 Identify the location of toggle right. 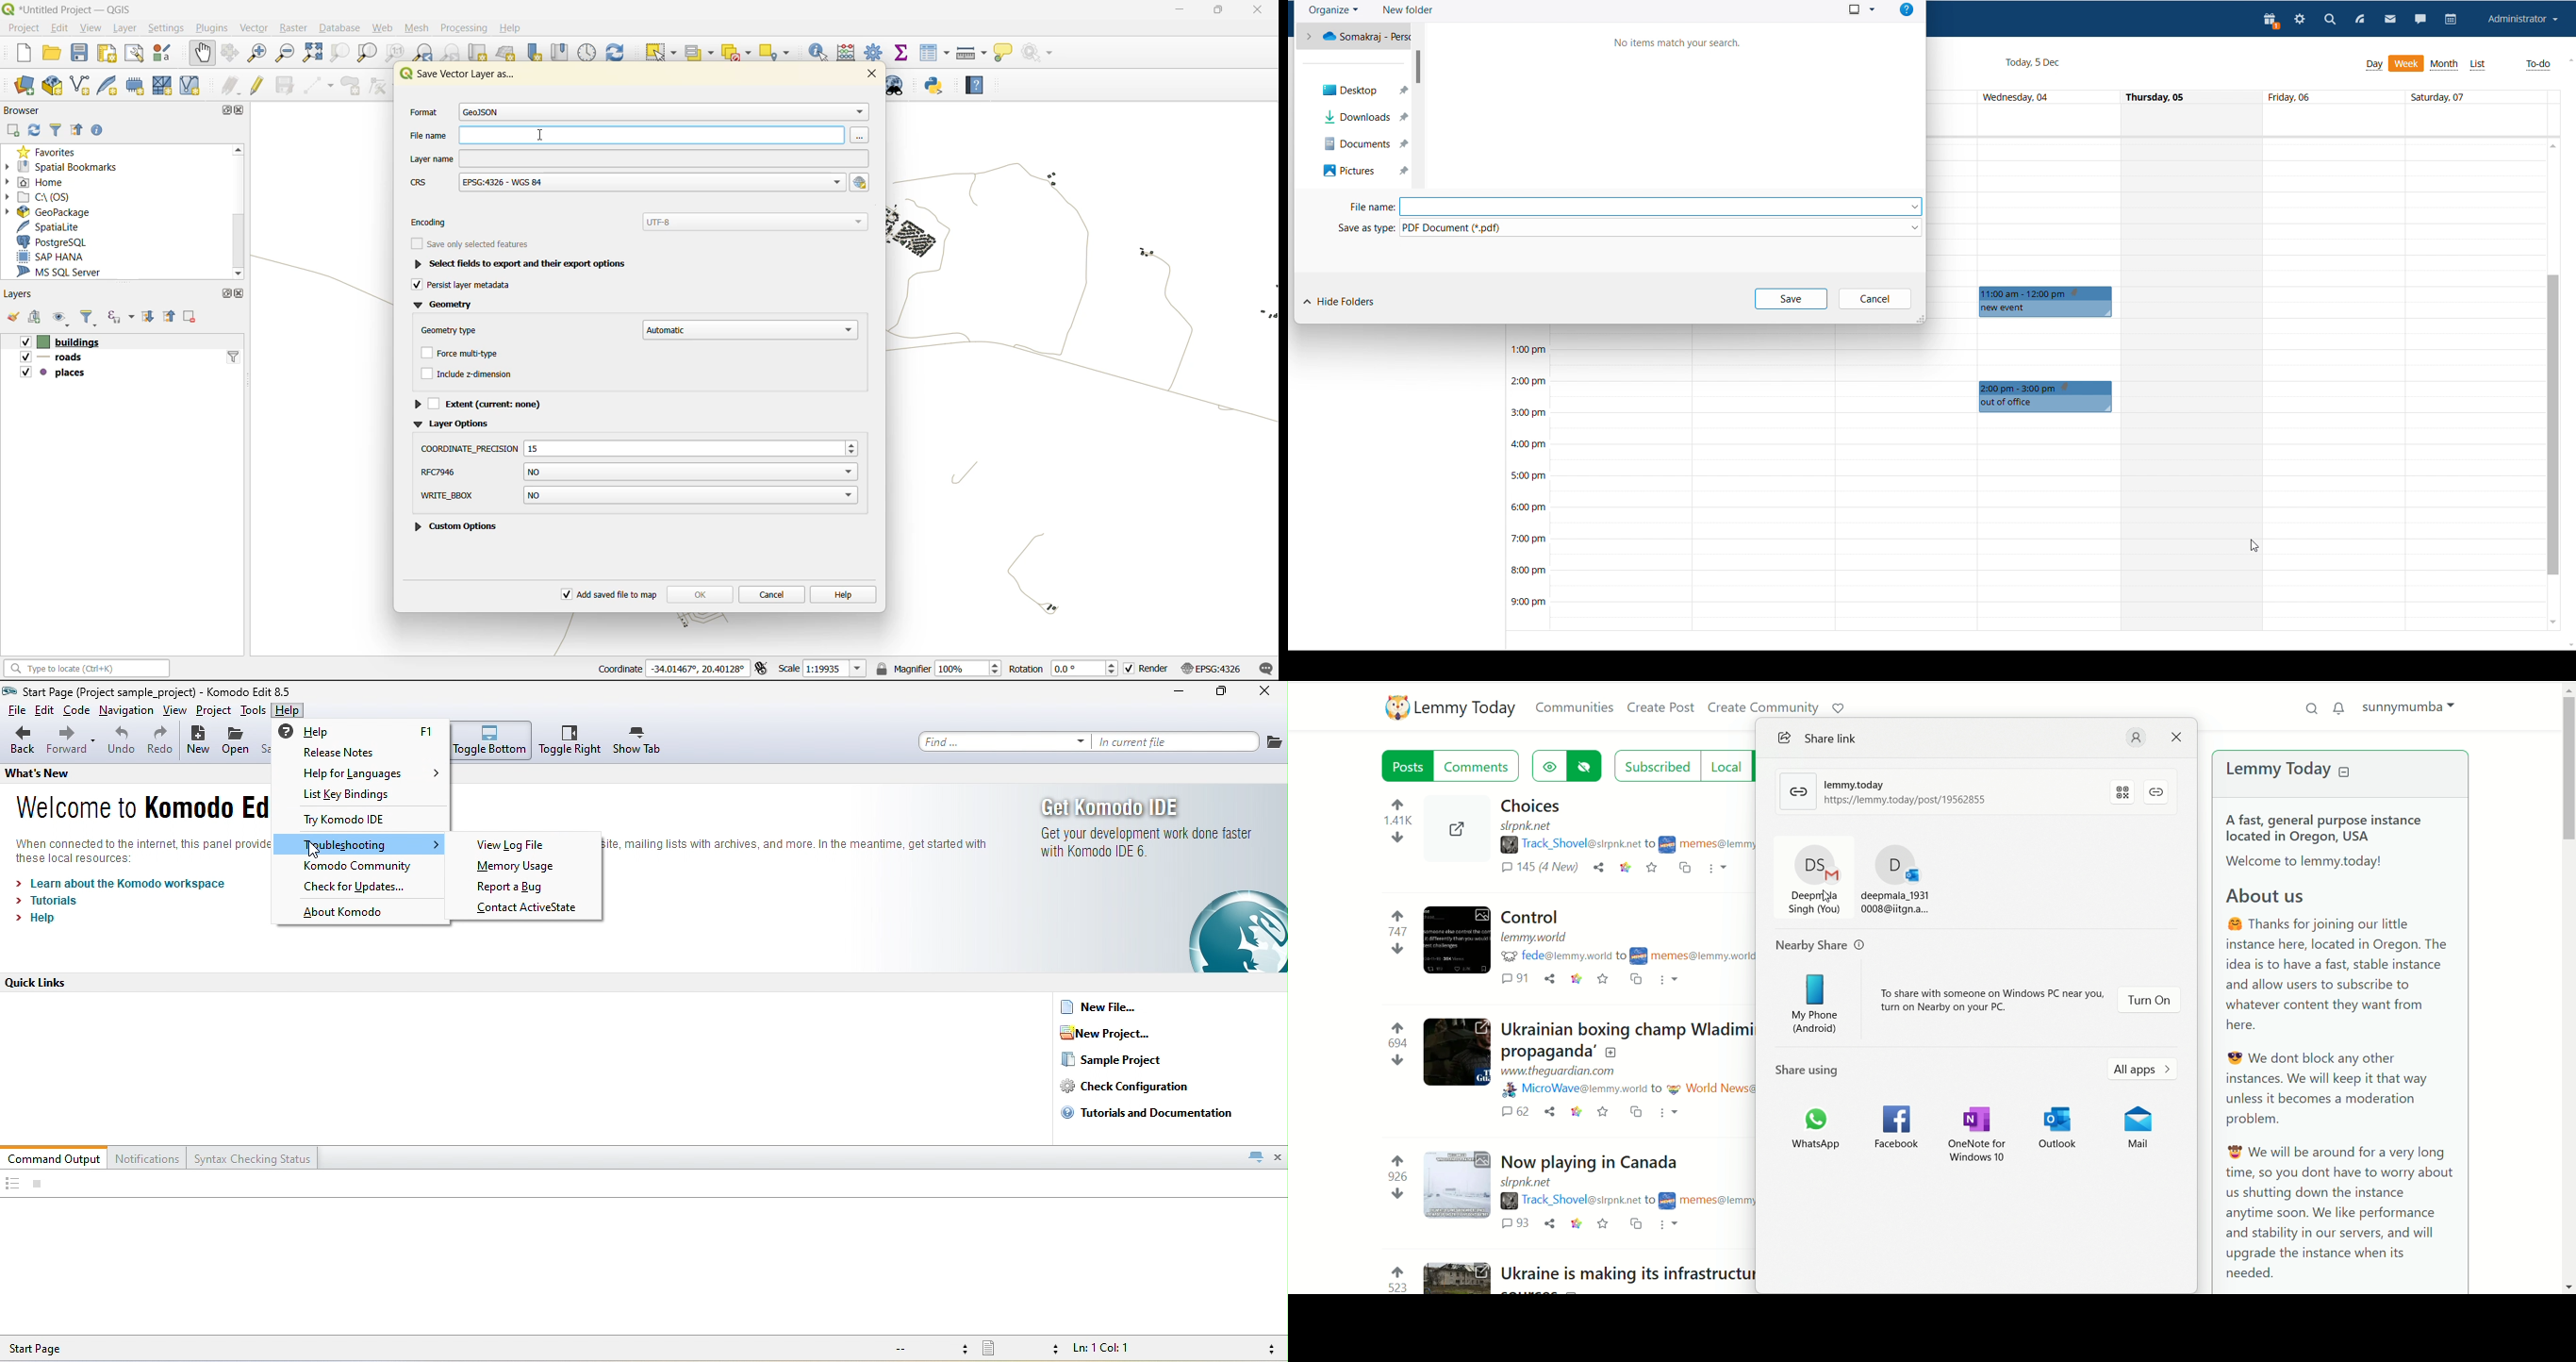
(570, 740).